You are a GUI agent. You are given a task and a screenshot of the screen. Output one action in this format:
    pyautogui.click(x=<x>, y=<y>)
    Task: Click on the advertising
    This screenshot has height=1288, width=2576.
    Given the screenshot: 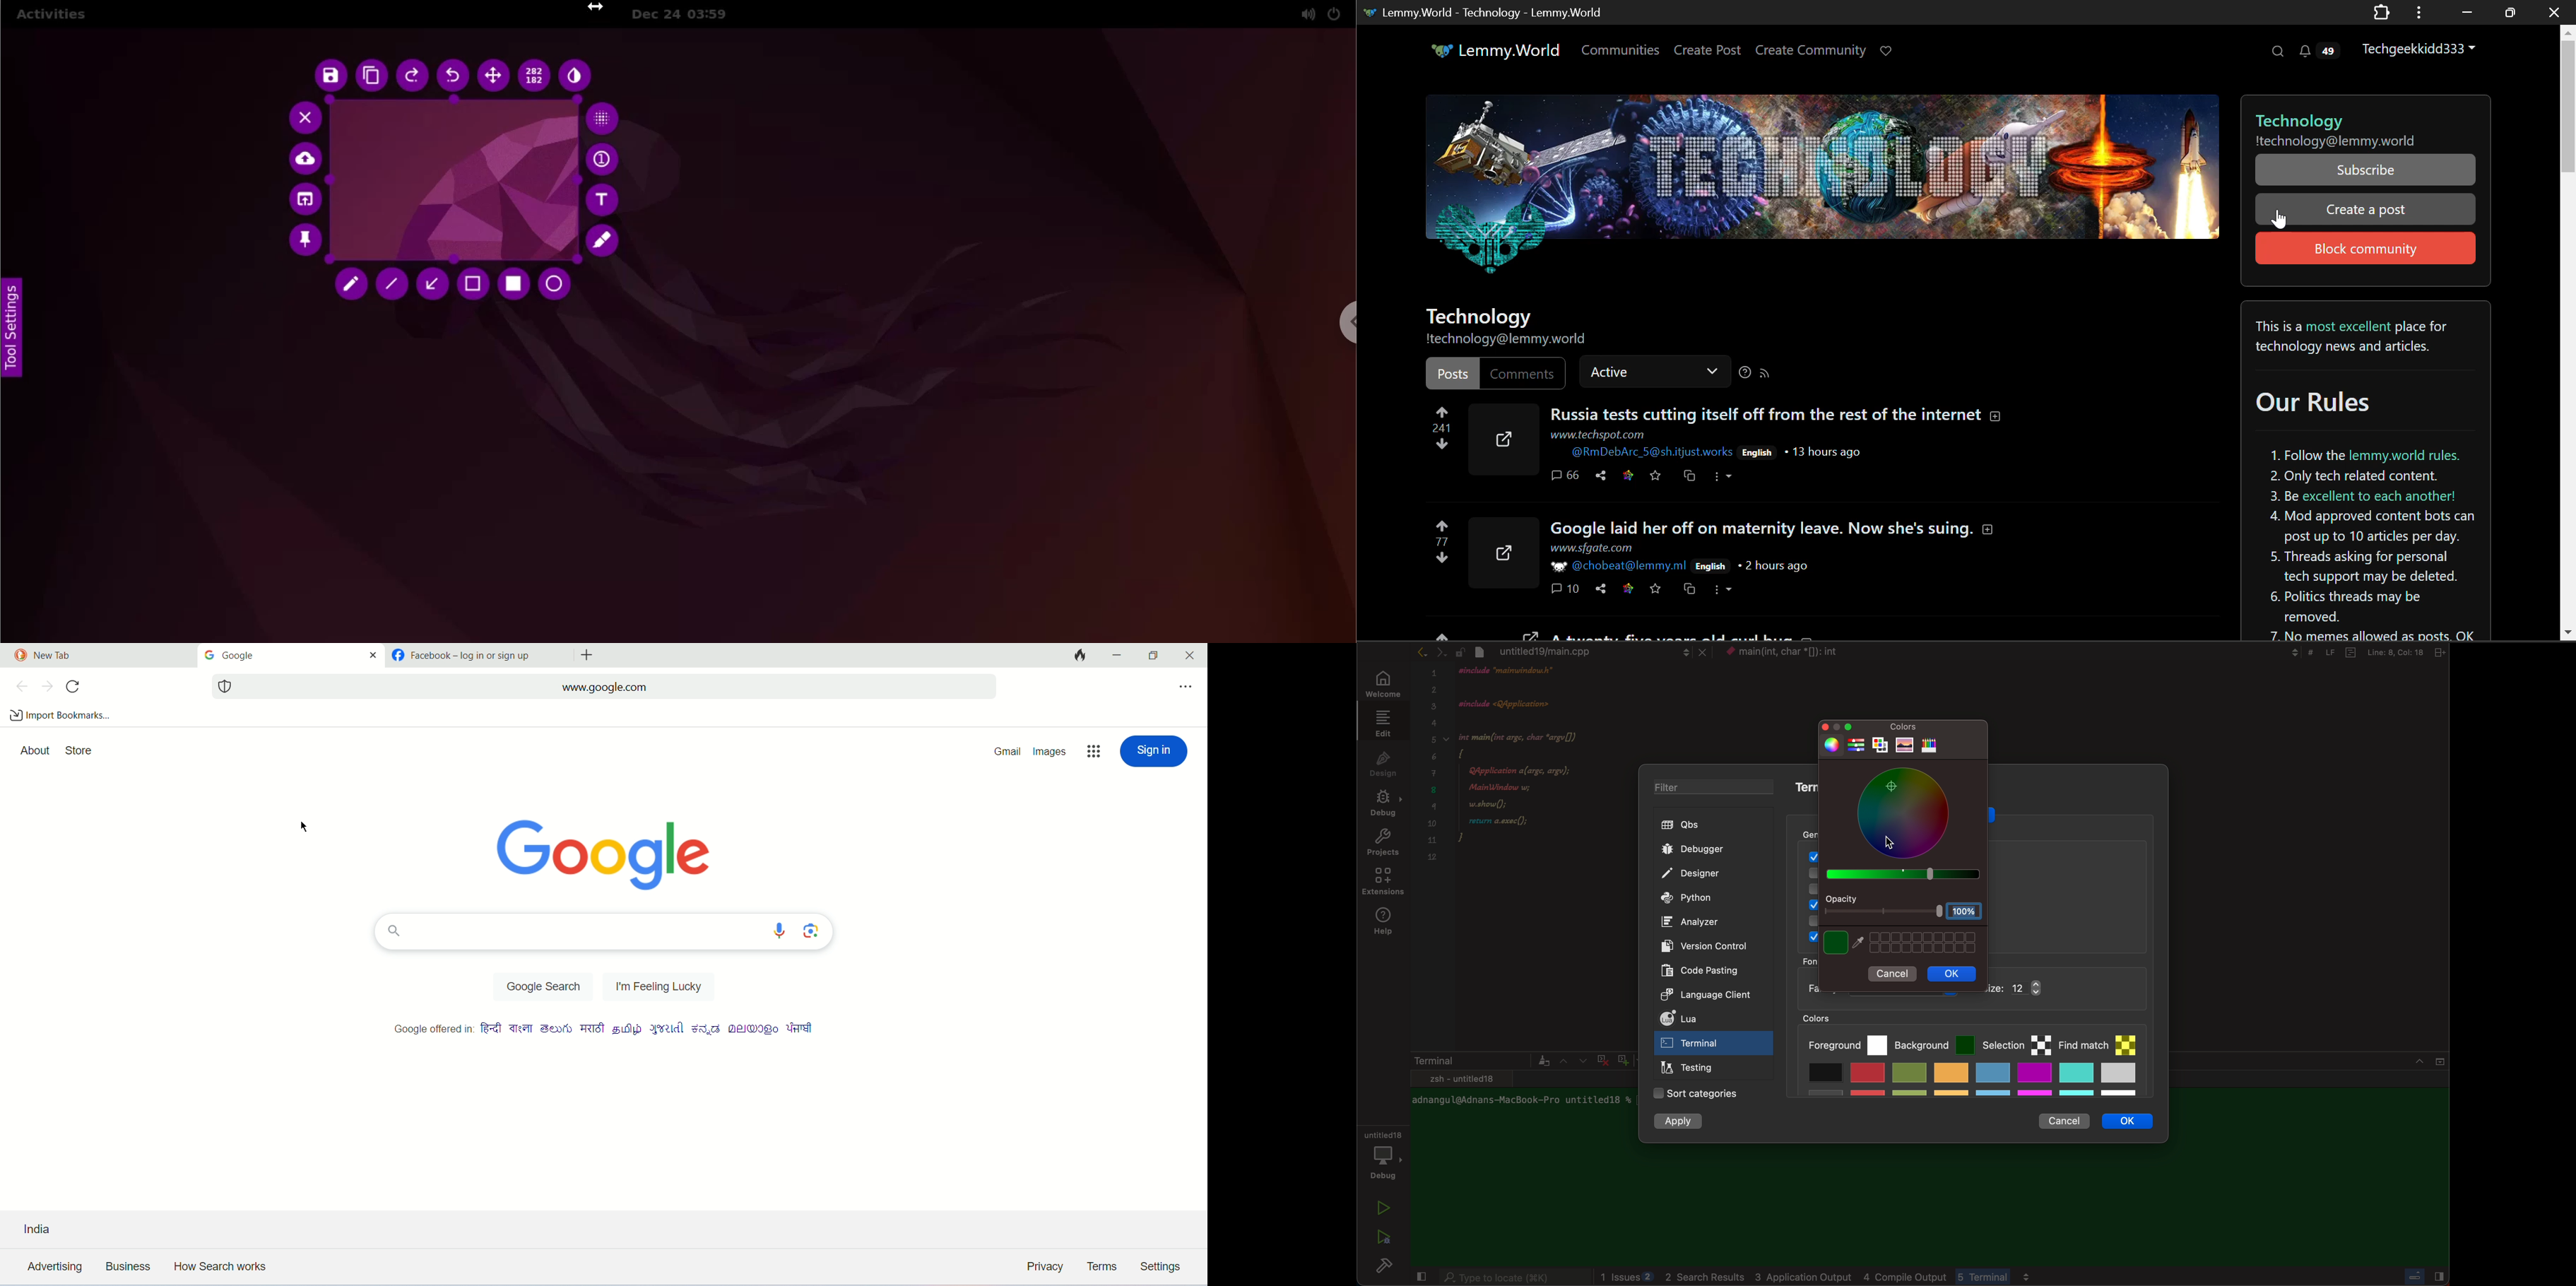 What is the action you would take?
    pyautogui.click(x=52, y=1268)
    